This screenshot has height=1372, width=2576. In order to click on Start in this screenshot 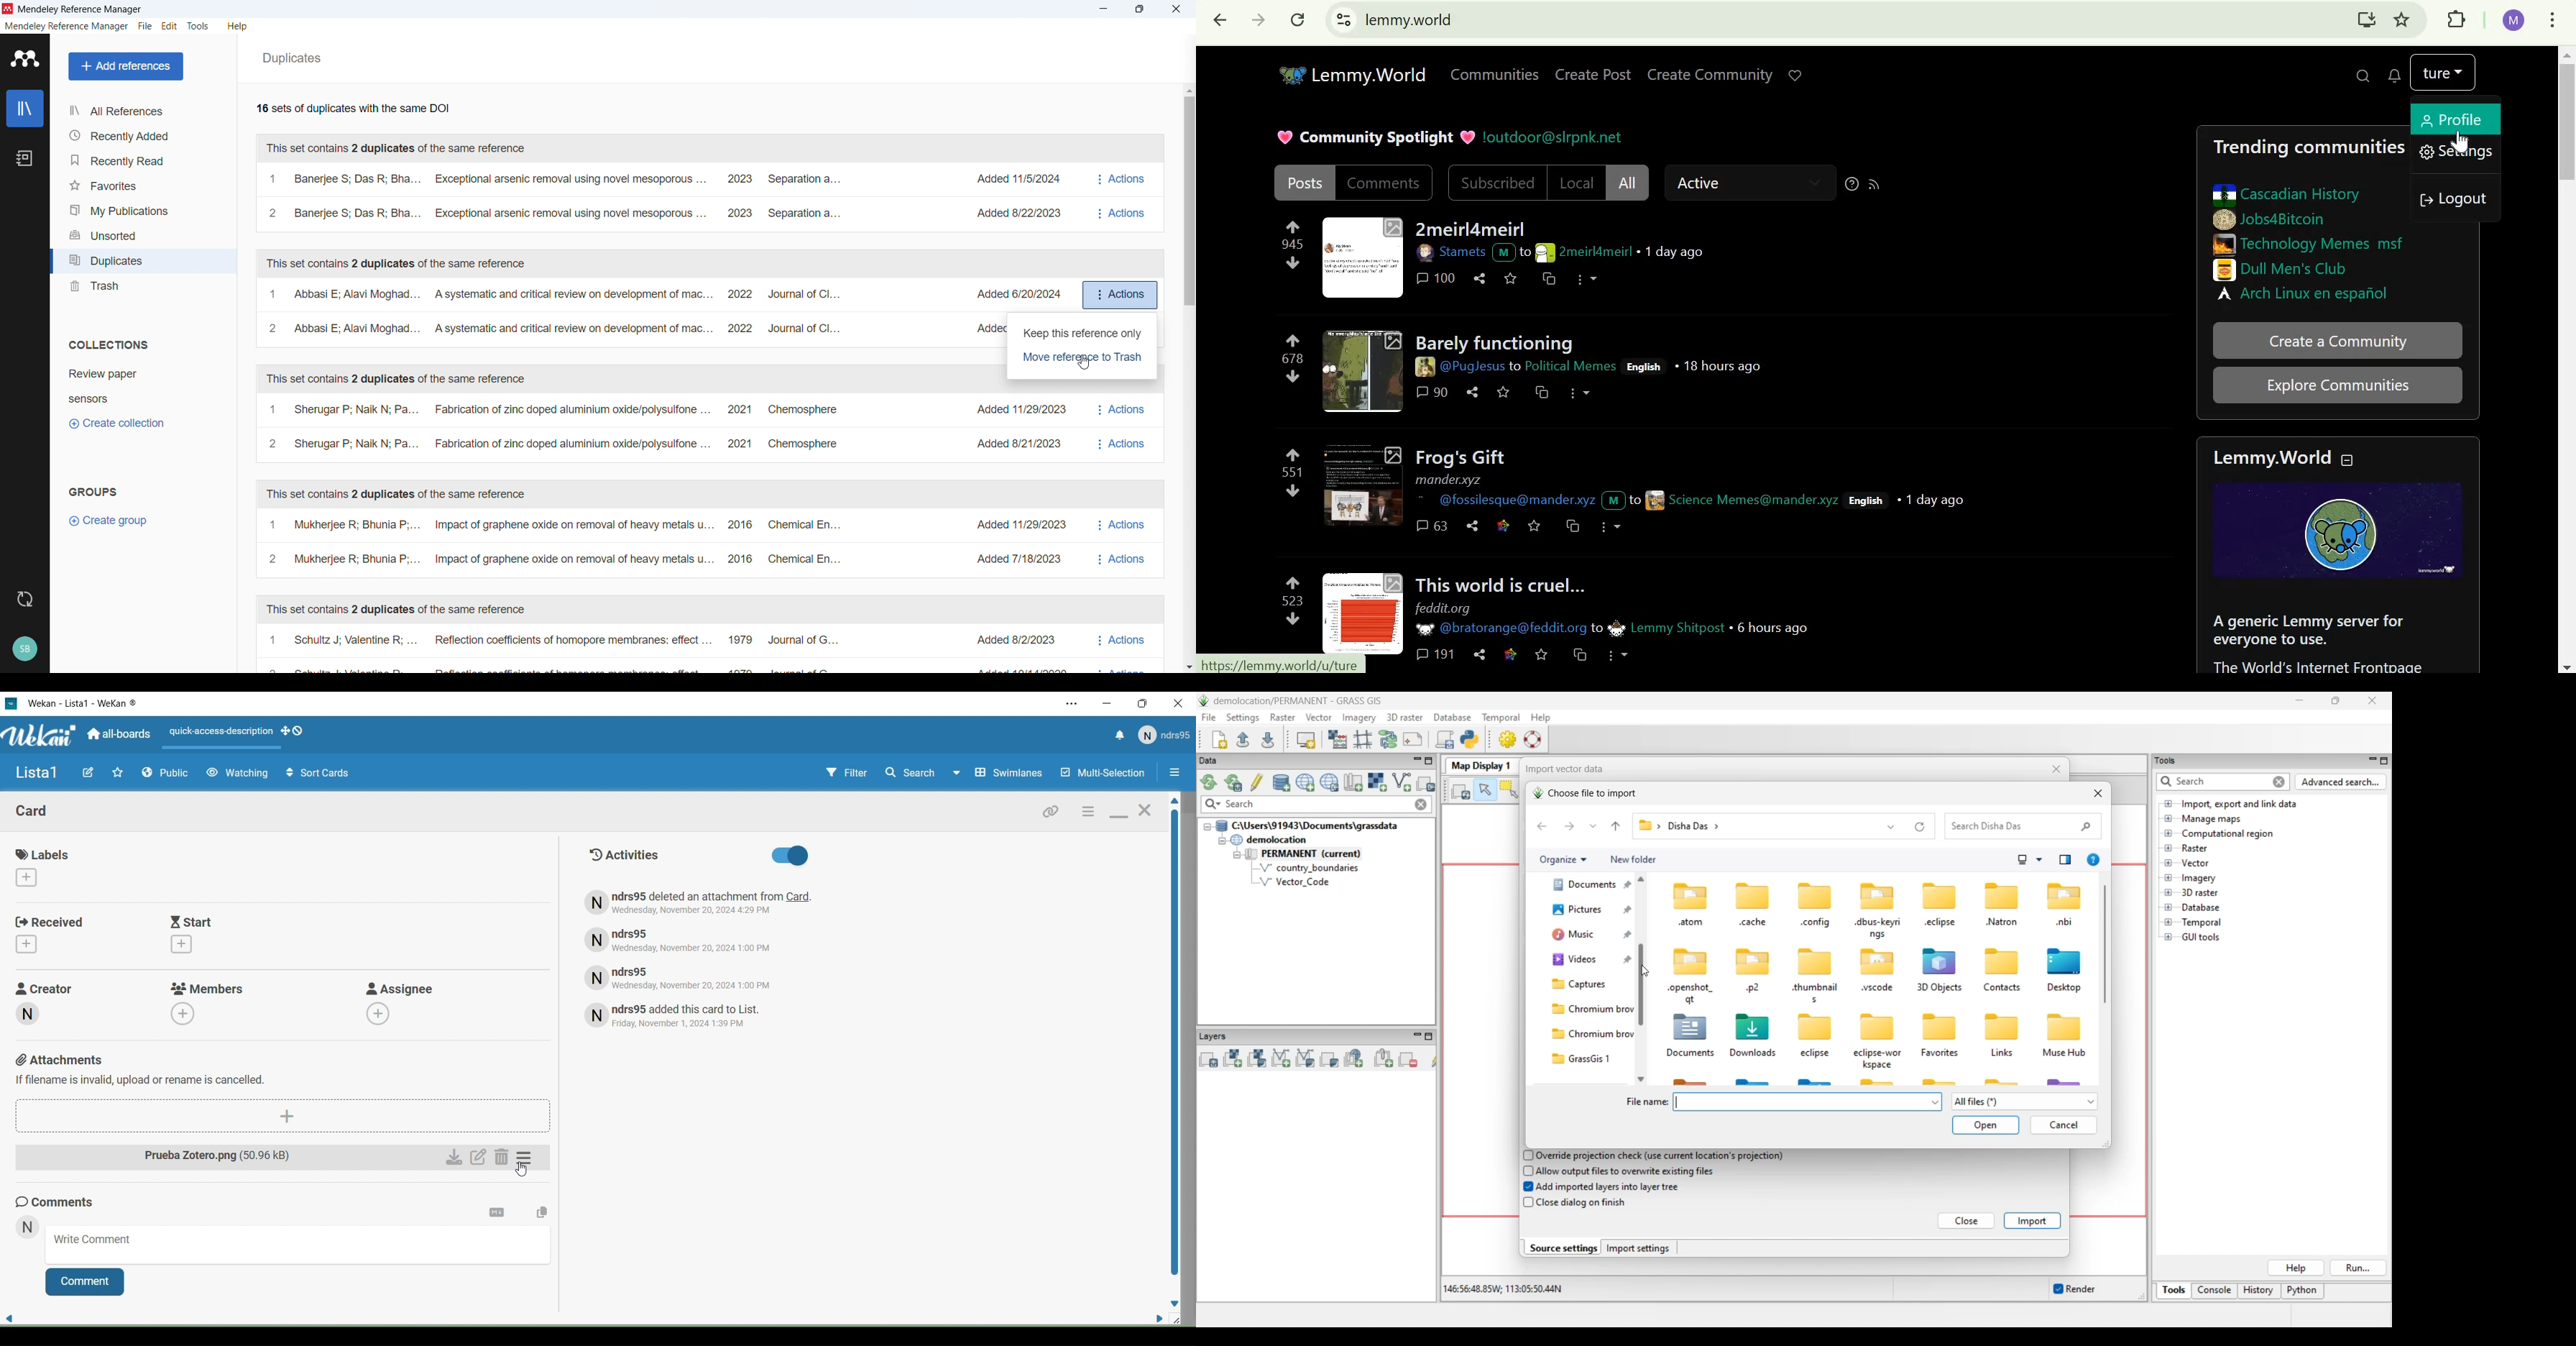, I will do `click(192, 922)`.